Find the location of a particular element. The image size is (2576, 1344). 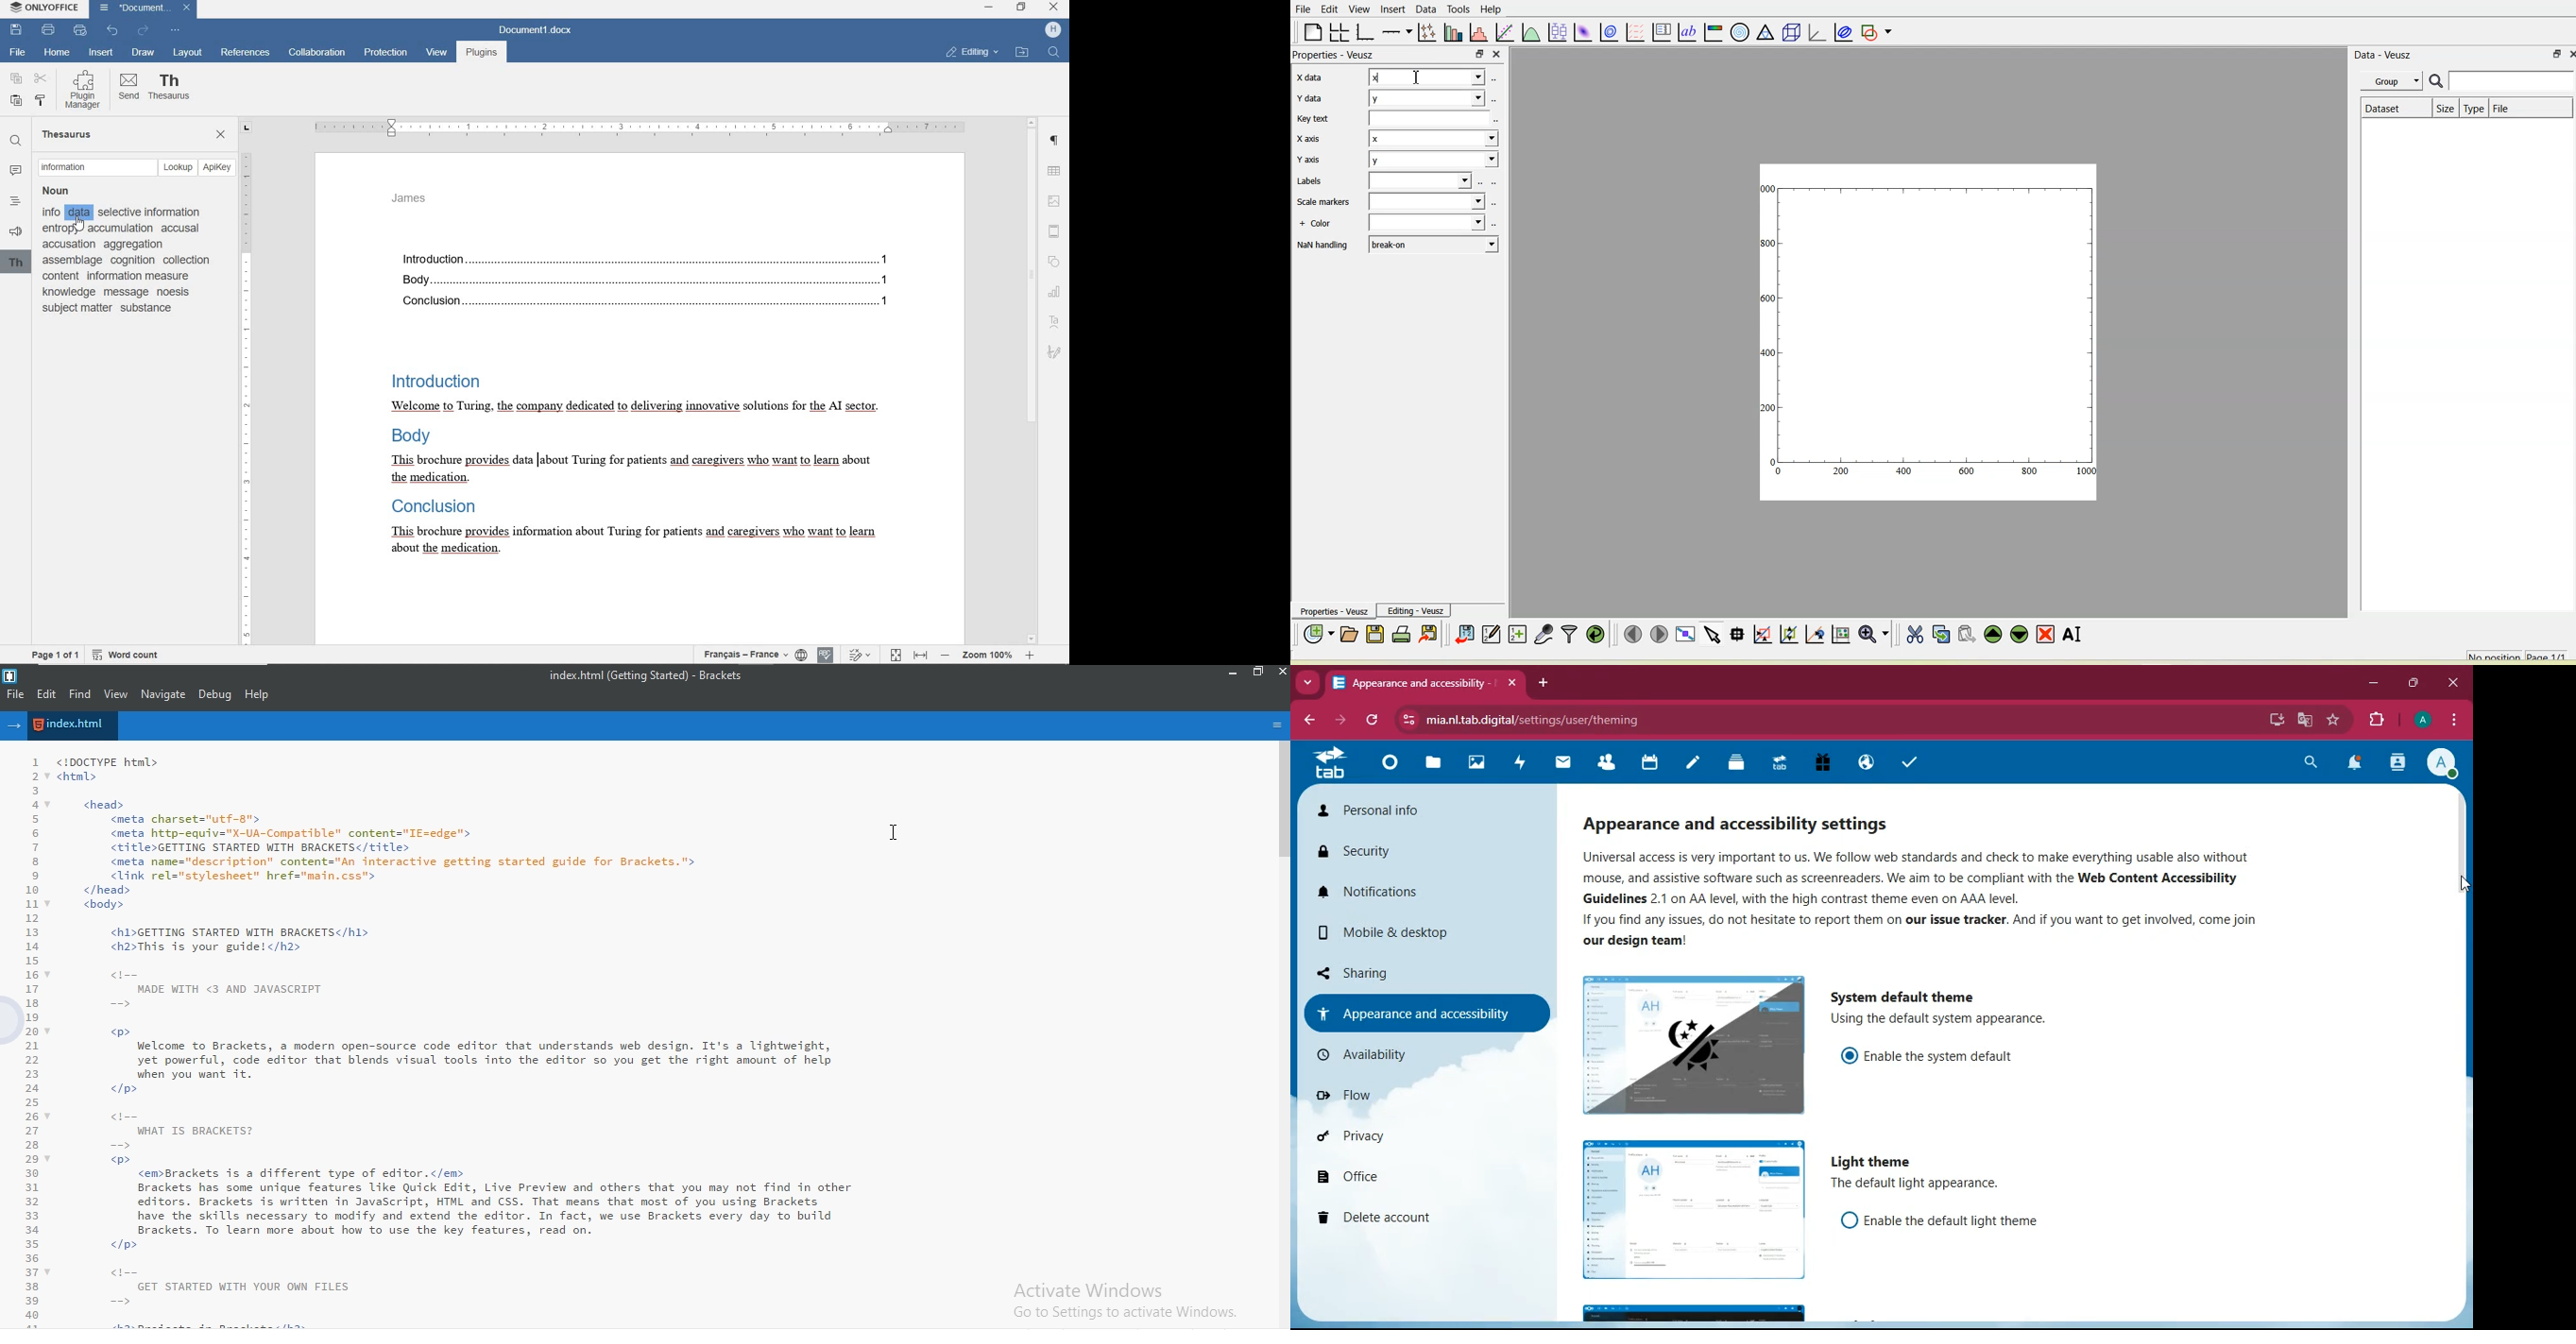

Reload linked datasets is located at coordinates (1596, 633).